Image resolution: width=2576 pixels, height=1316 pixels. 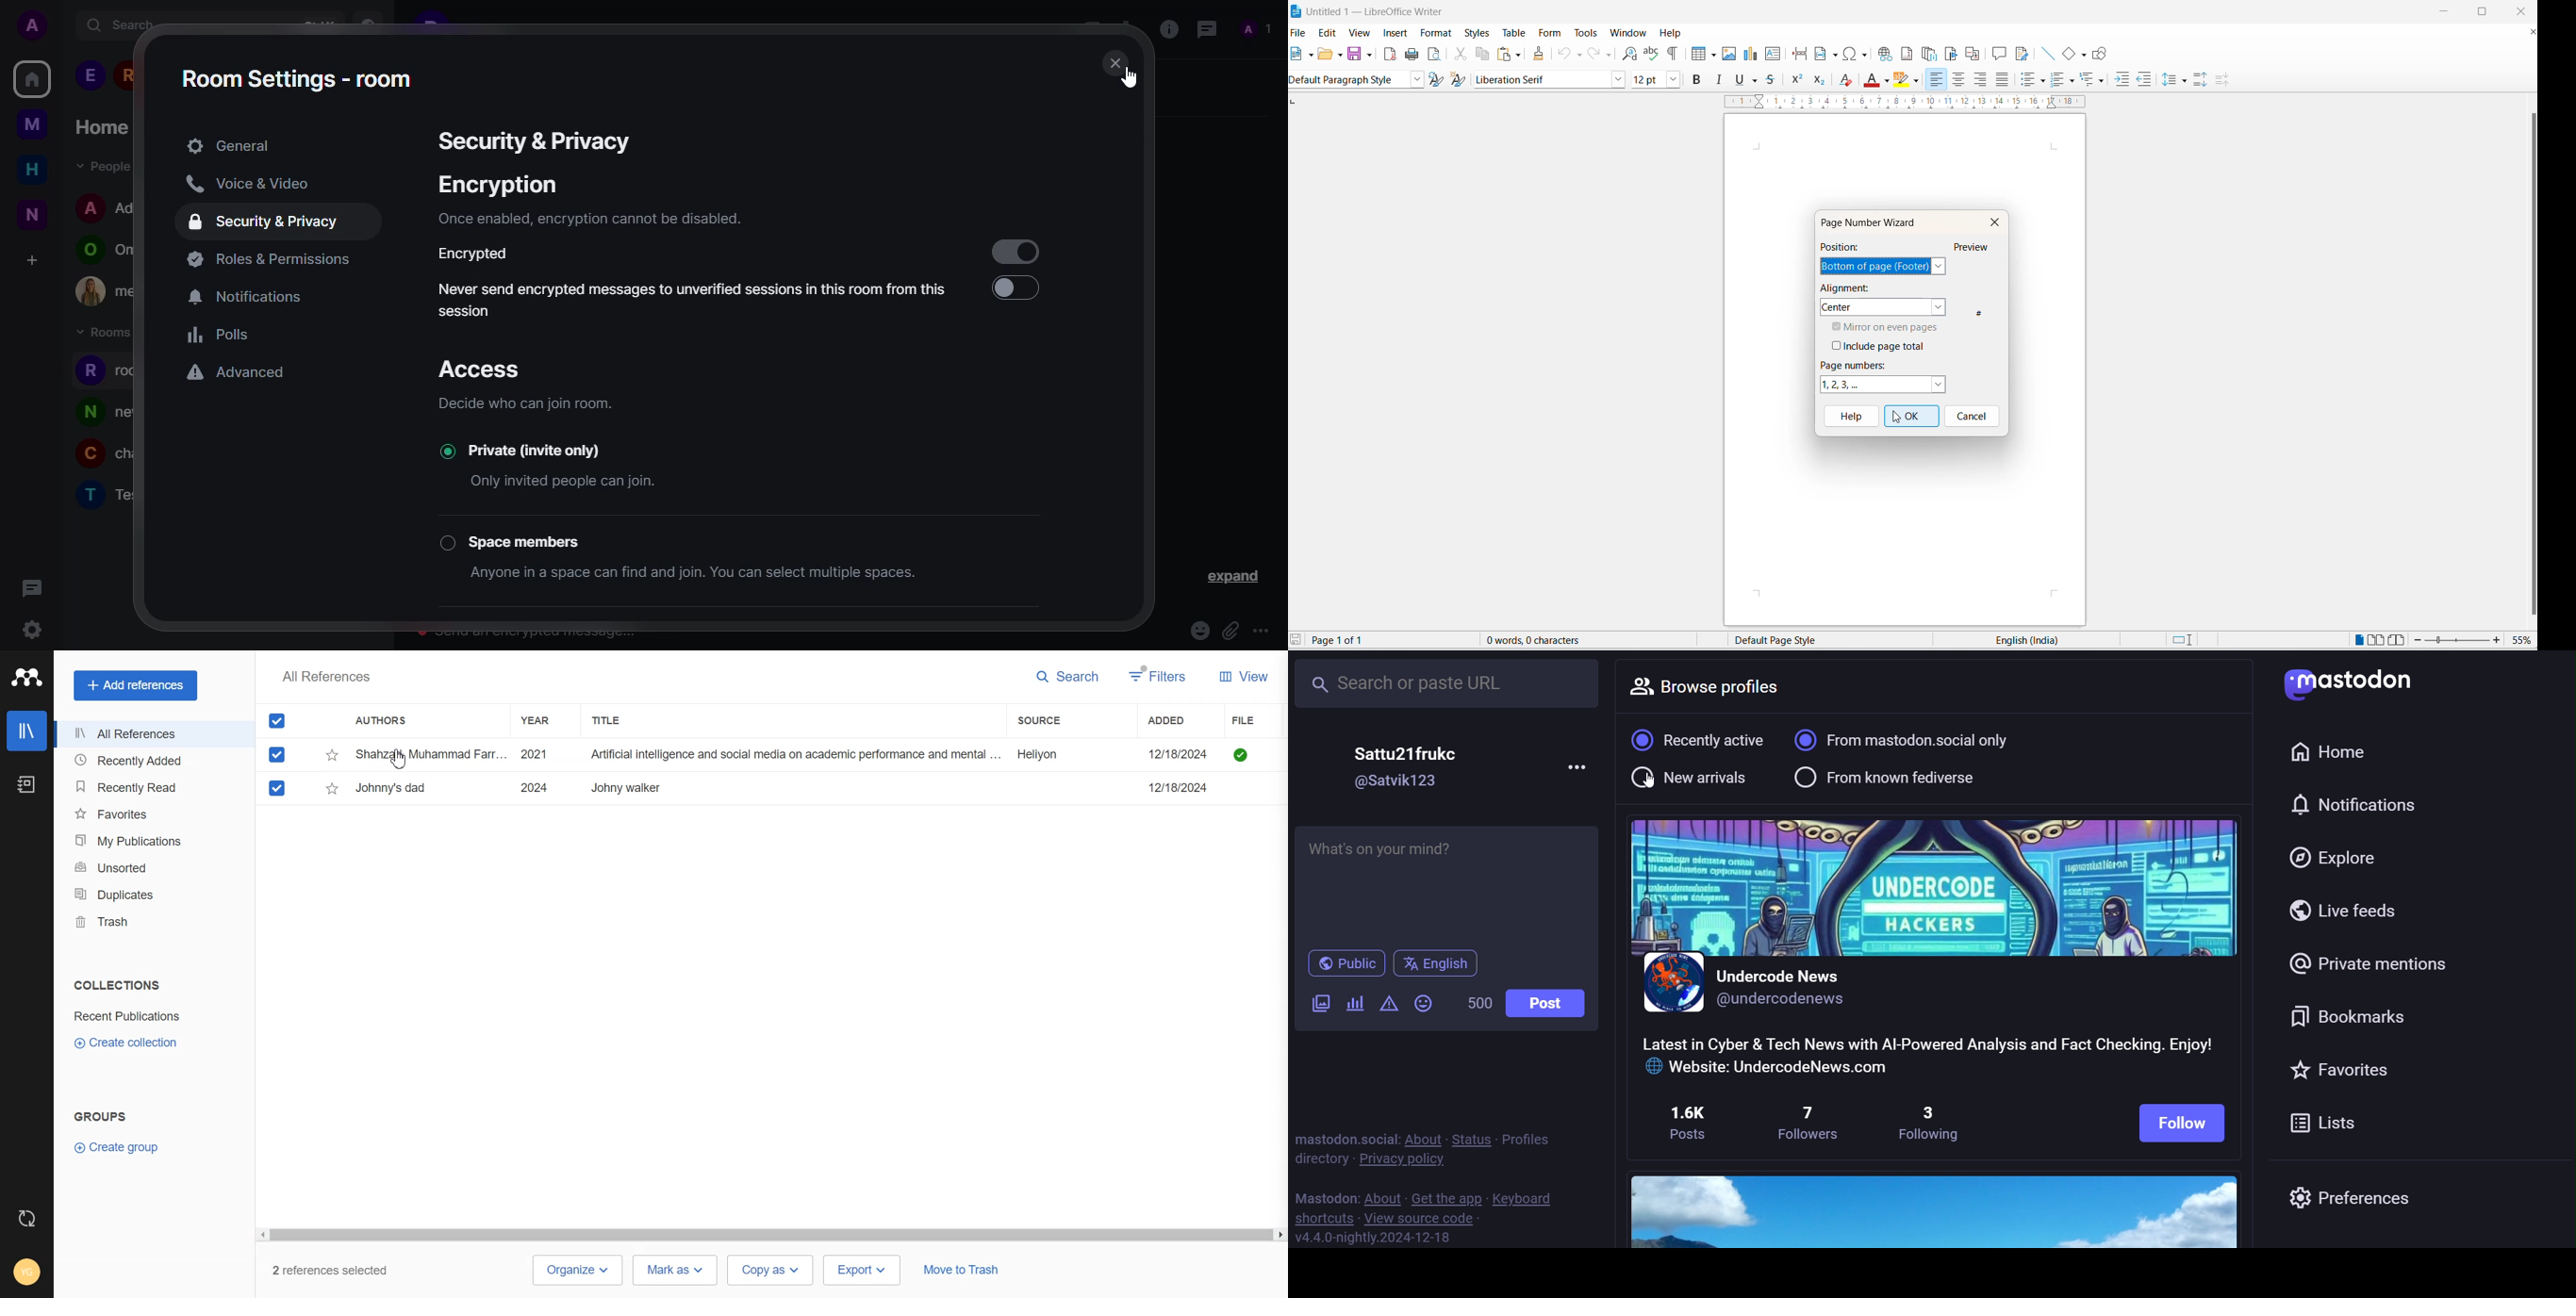 I want to click on Encrypted, so click(x=485, y=255).